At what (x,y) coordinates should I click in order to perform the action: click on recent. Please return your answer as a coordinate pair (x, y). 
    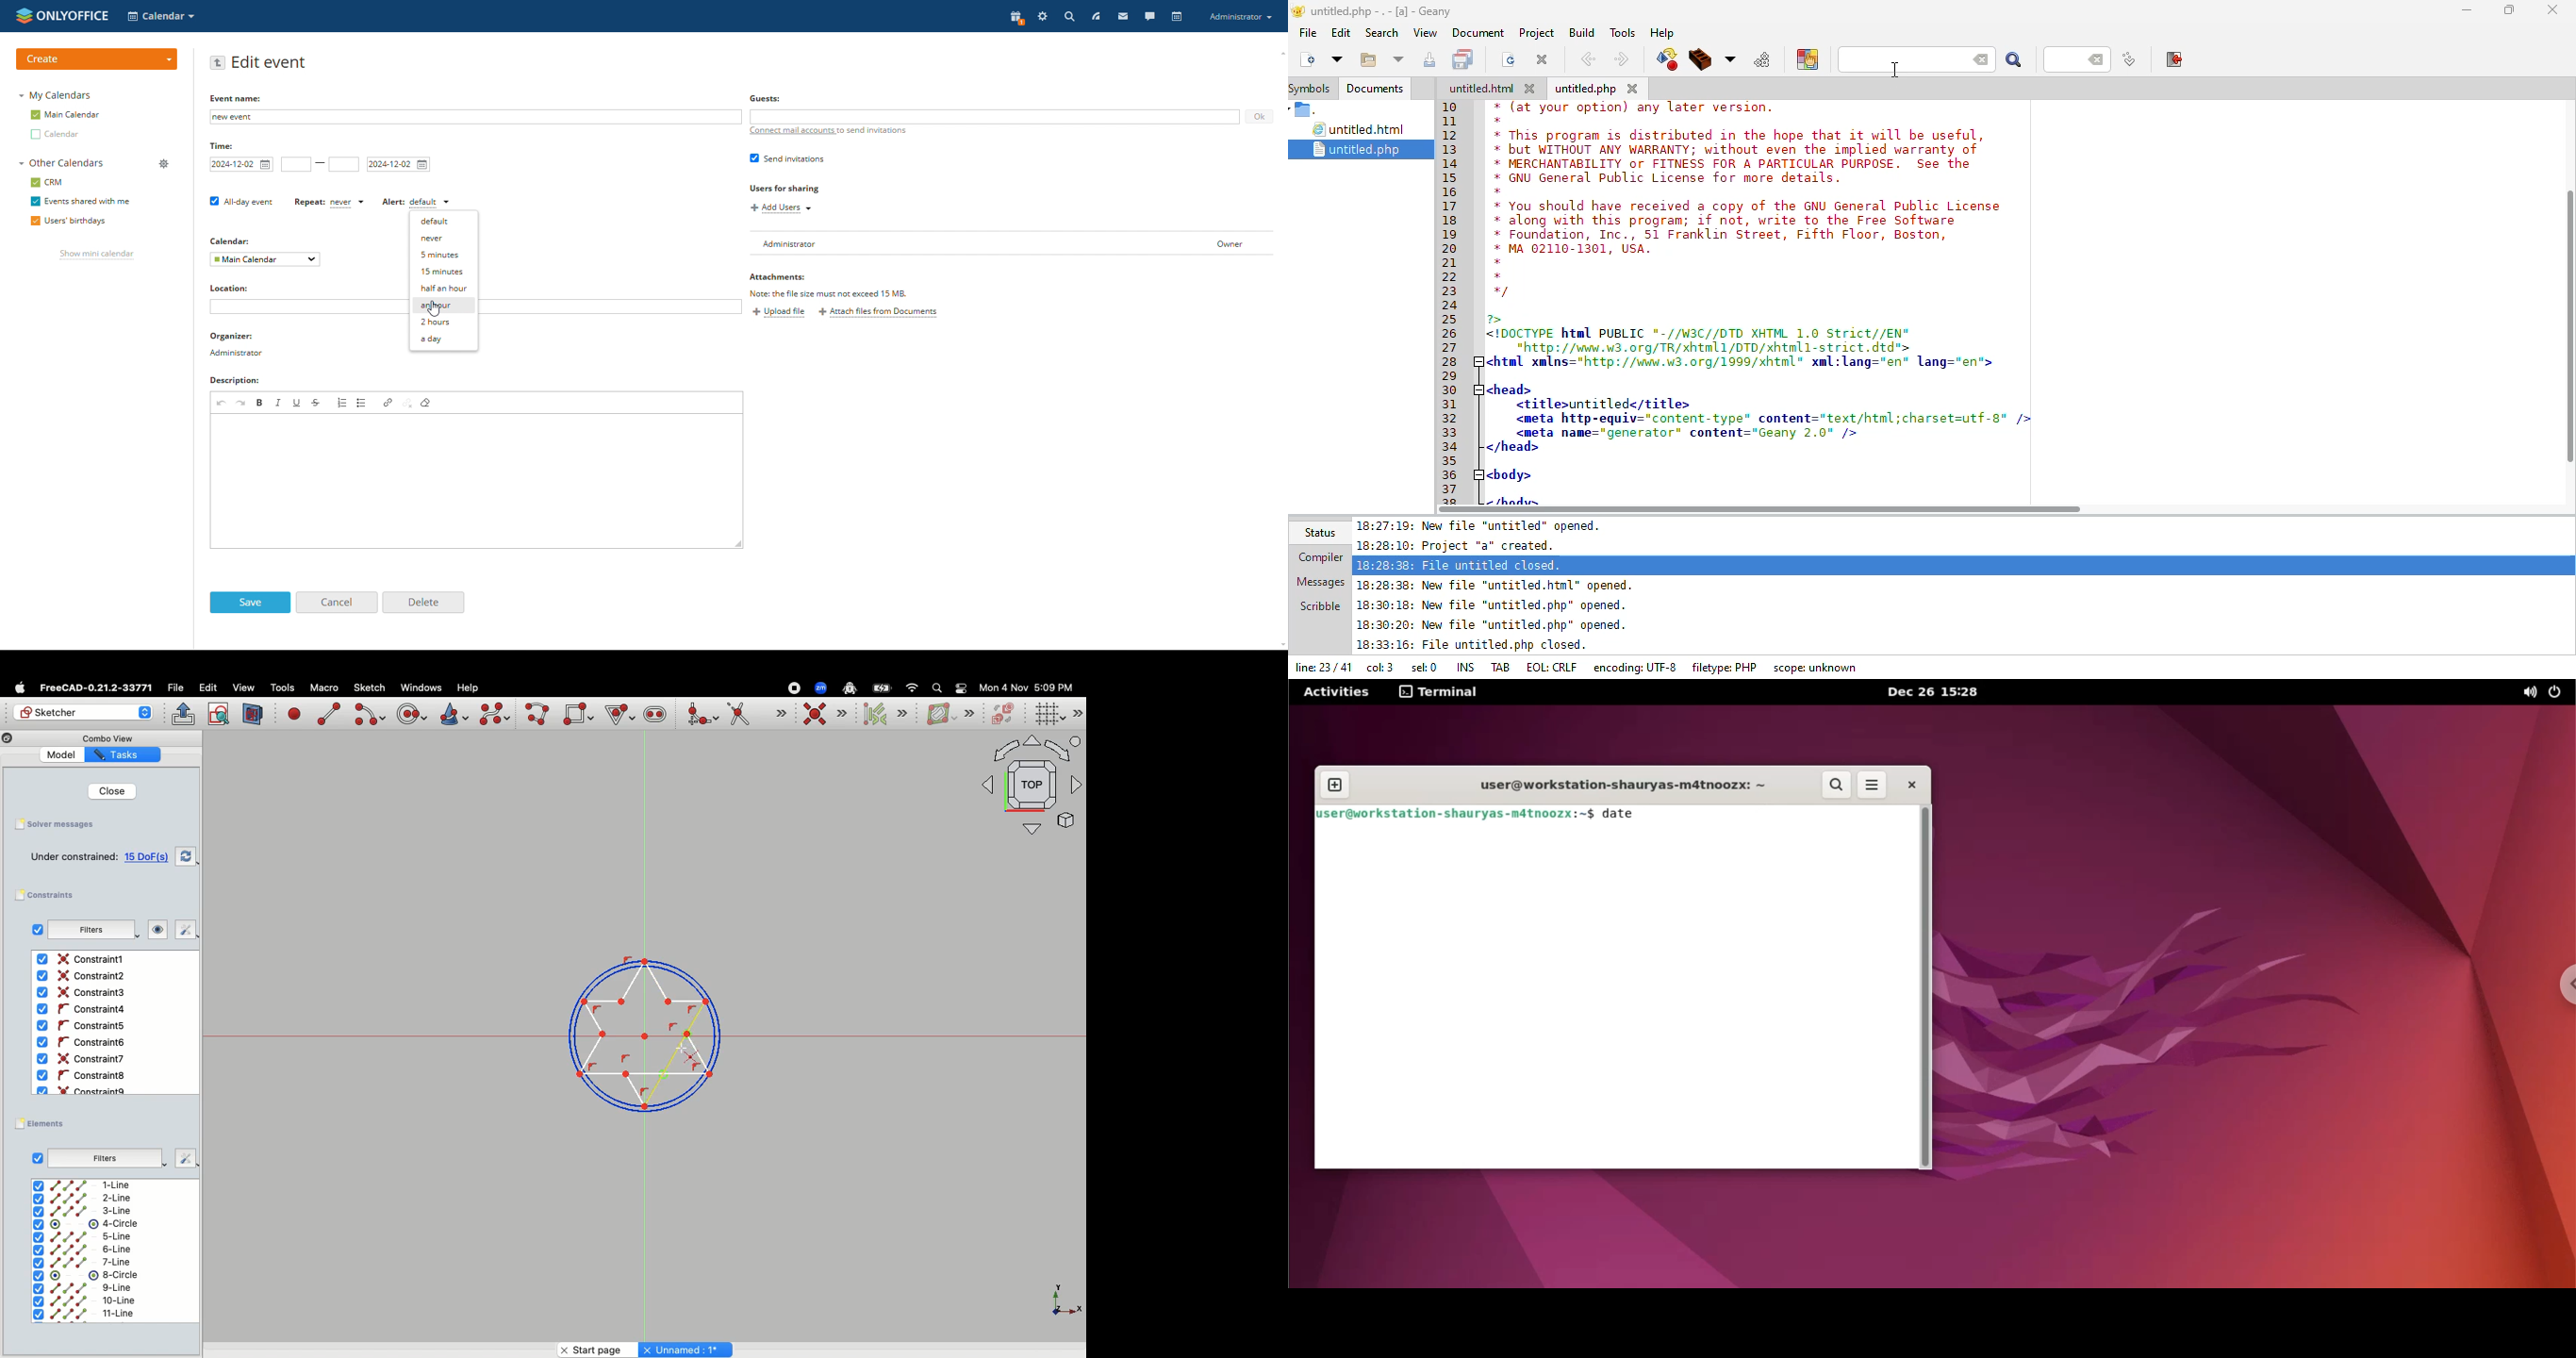
    Looking at the image, I should click on (1399, 60).